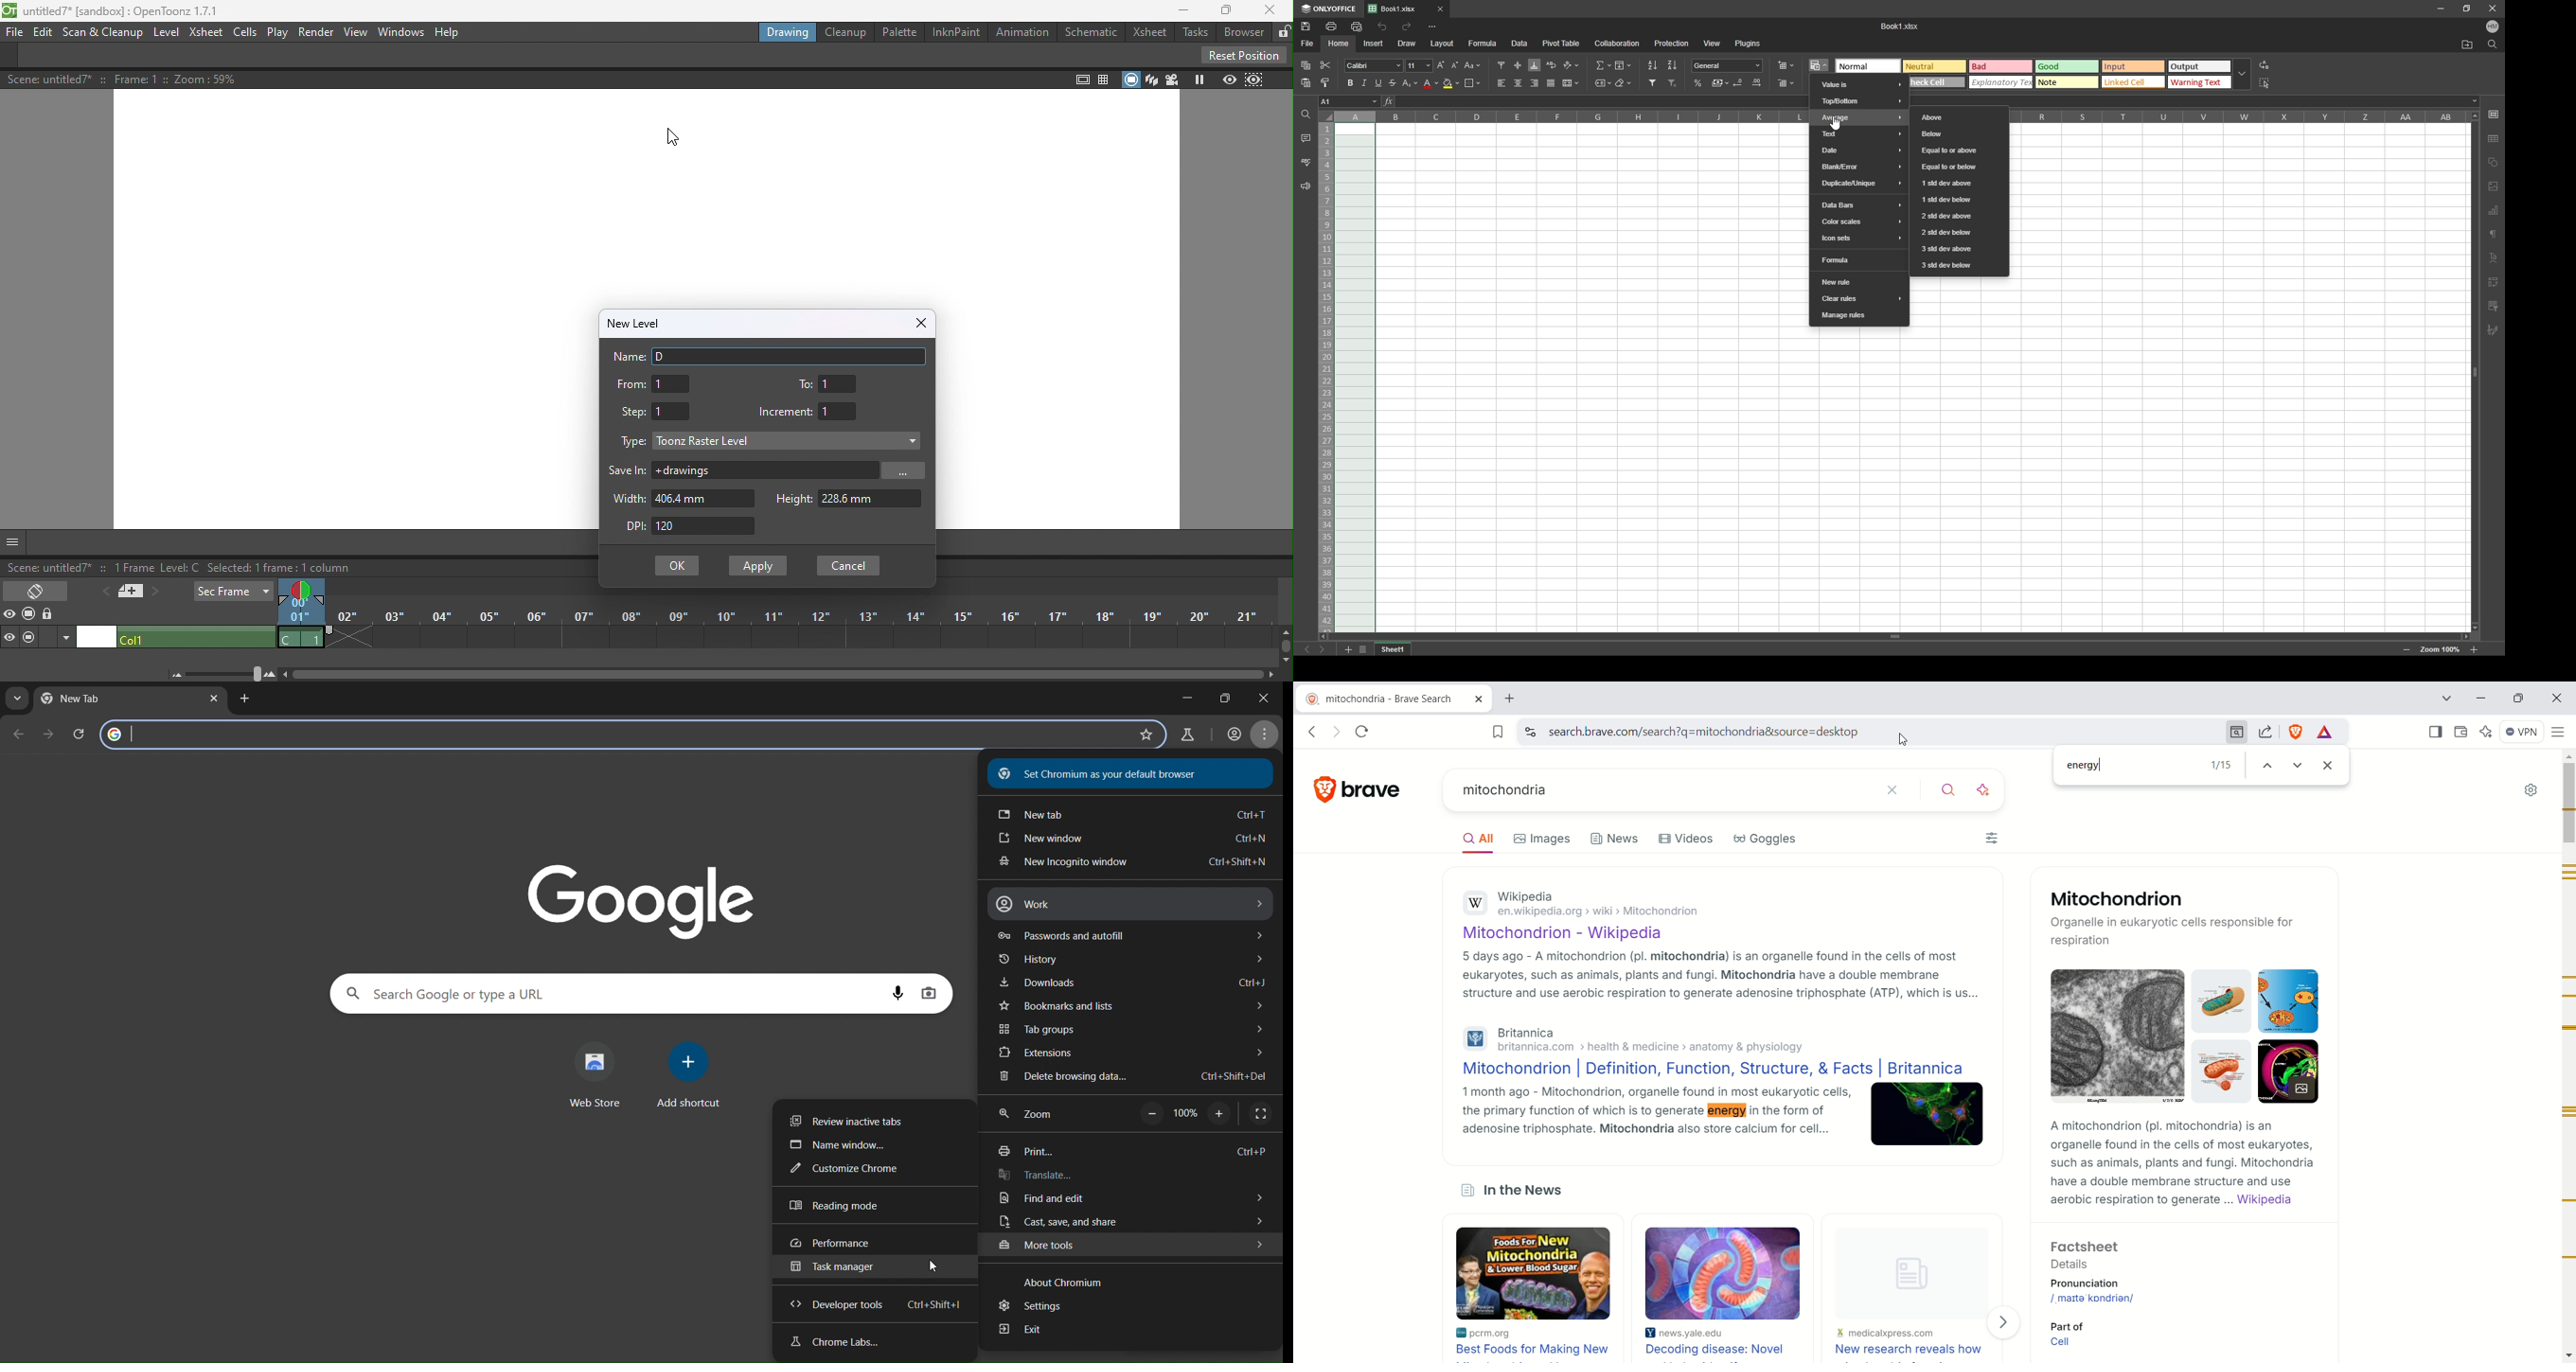 The image size is (2576, 1372). I want to click on above, so click(1960, 116).